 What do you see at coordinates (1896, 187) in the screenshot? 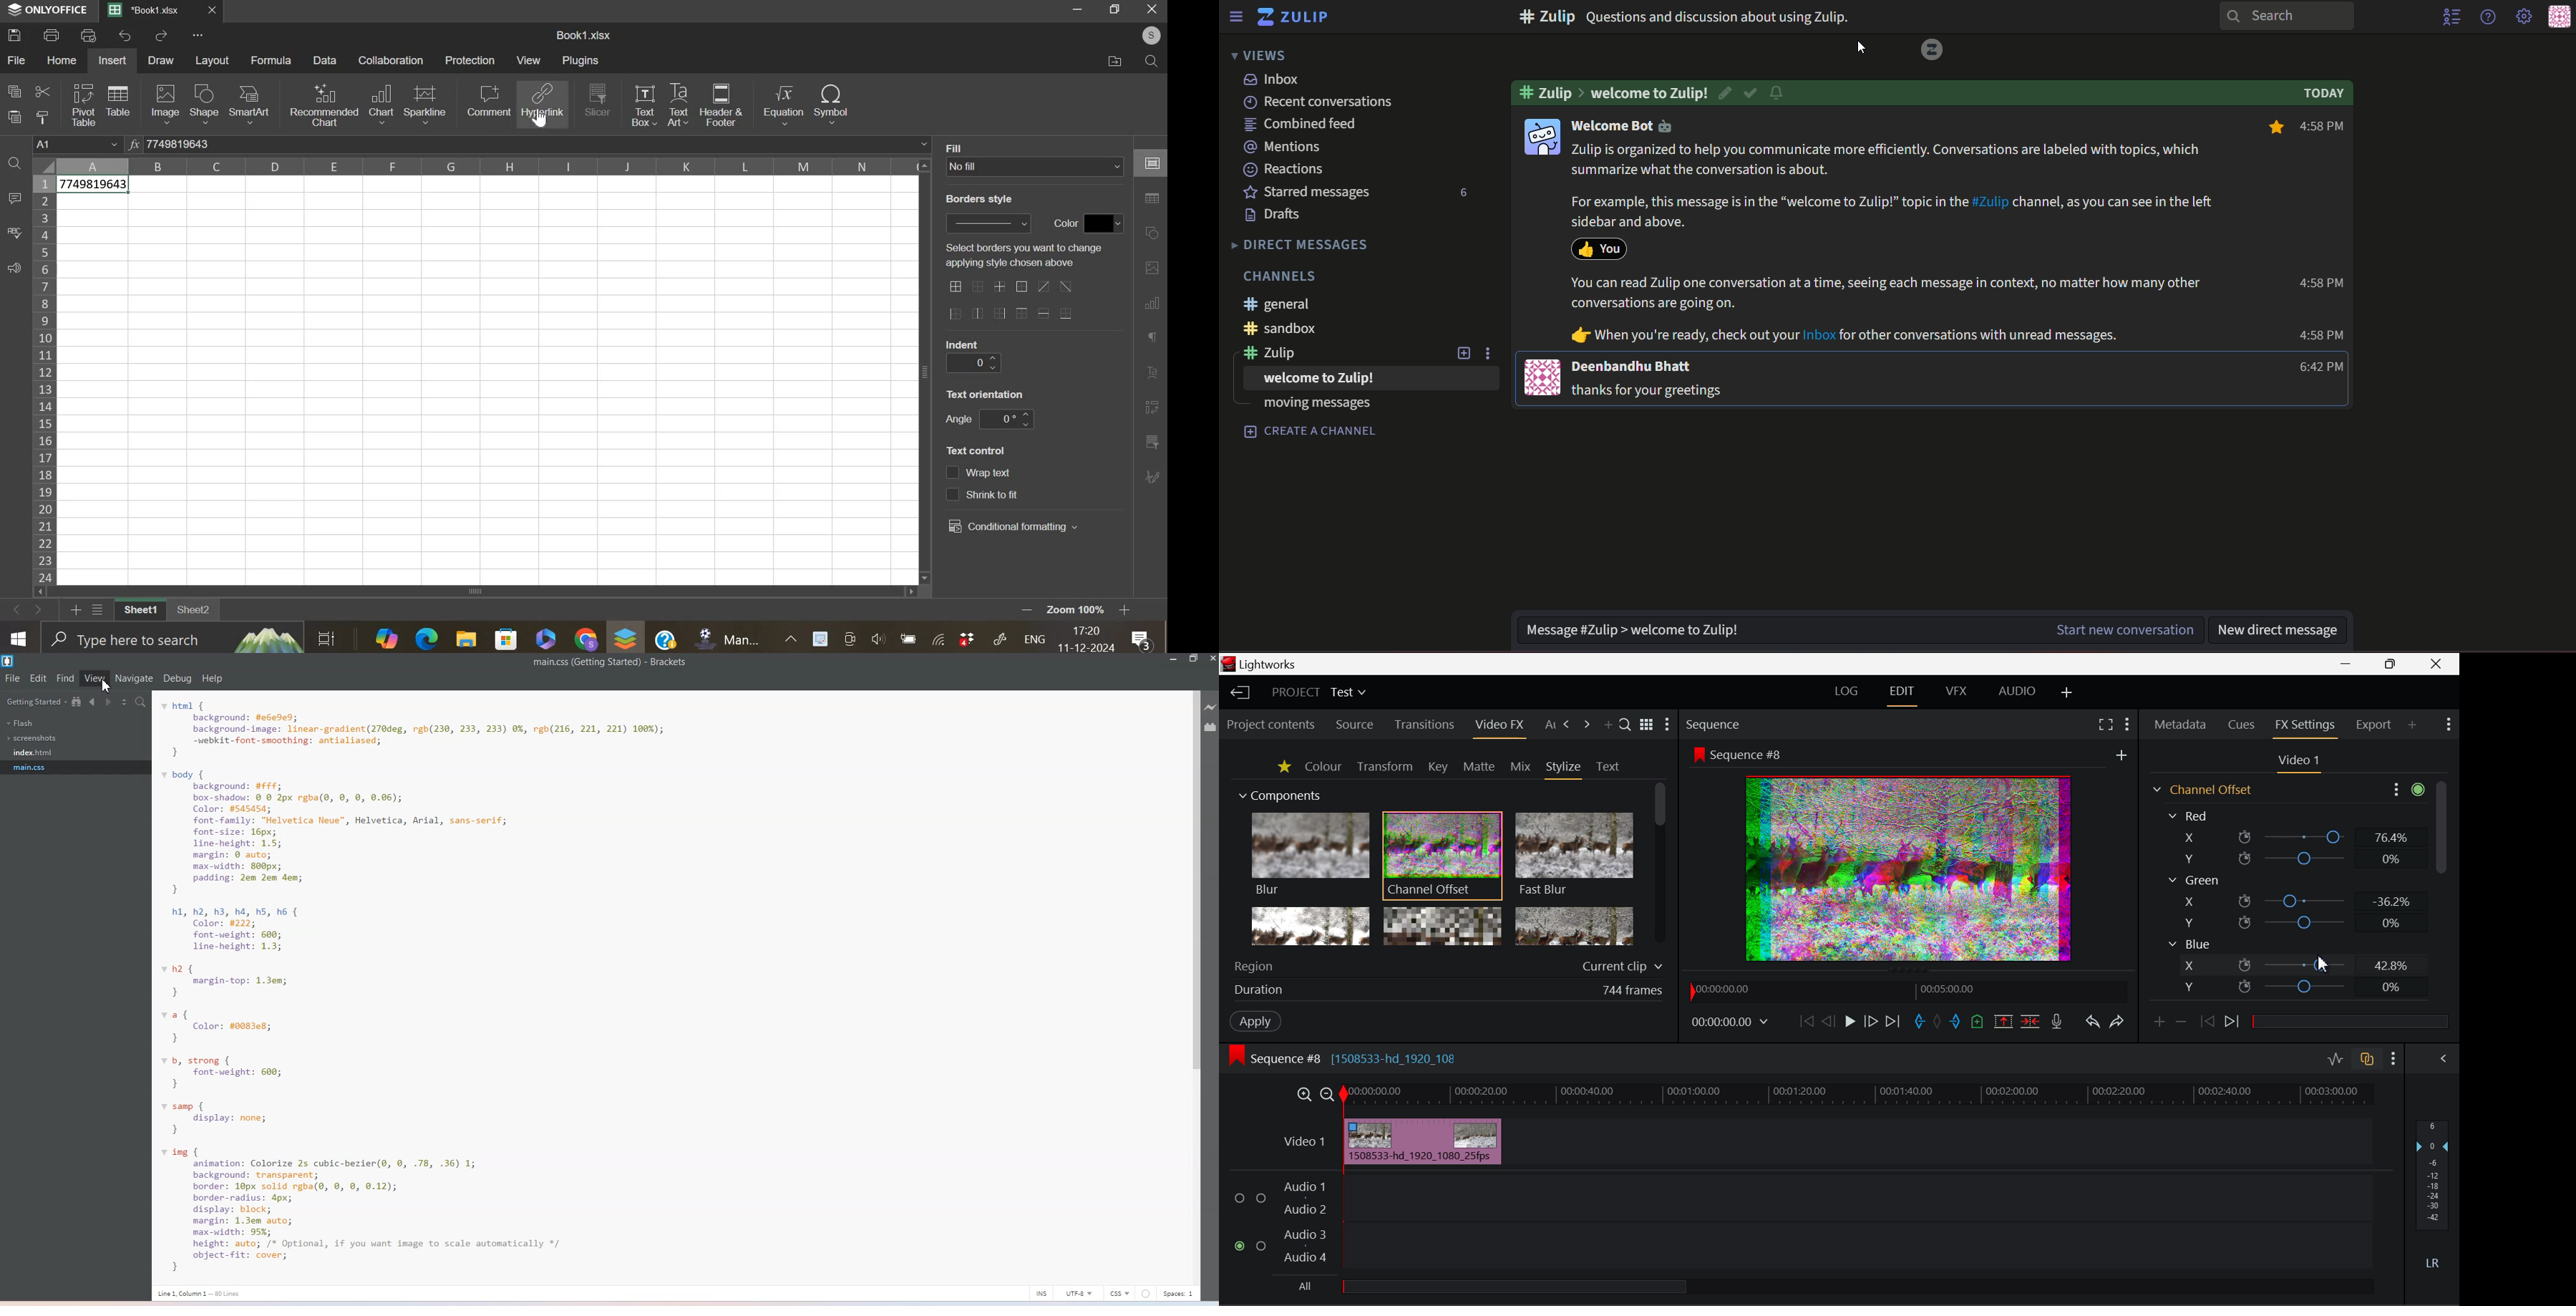
I see `Zulip is organised to help you communicate more efficiently. Conversations are labelled with topics with summarise what the conversation is about. For example, this message is in the "welcome to Zulip" topic in the #zulip channel, as you can see the left side bar and above. You can read Zulip one conversation at a time, seeing each message in context, no matter how many other conversations are going on` at bounding box center [1896, 187].